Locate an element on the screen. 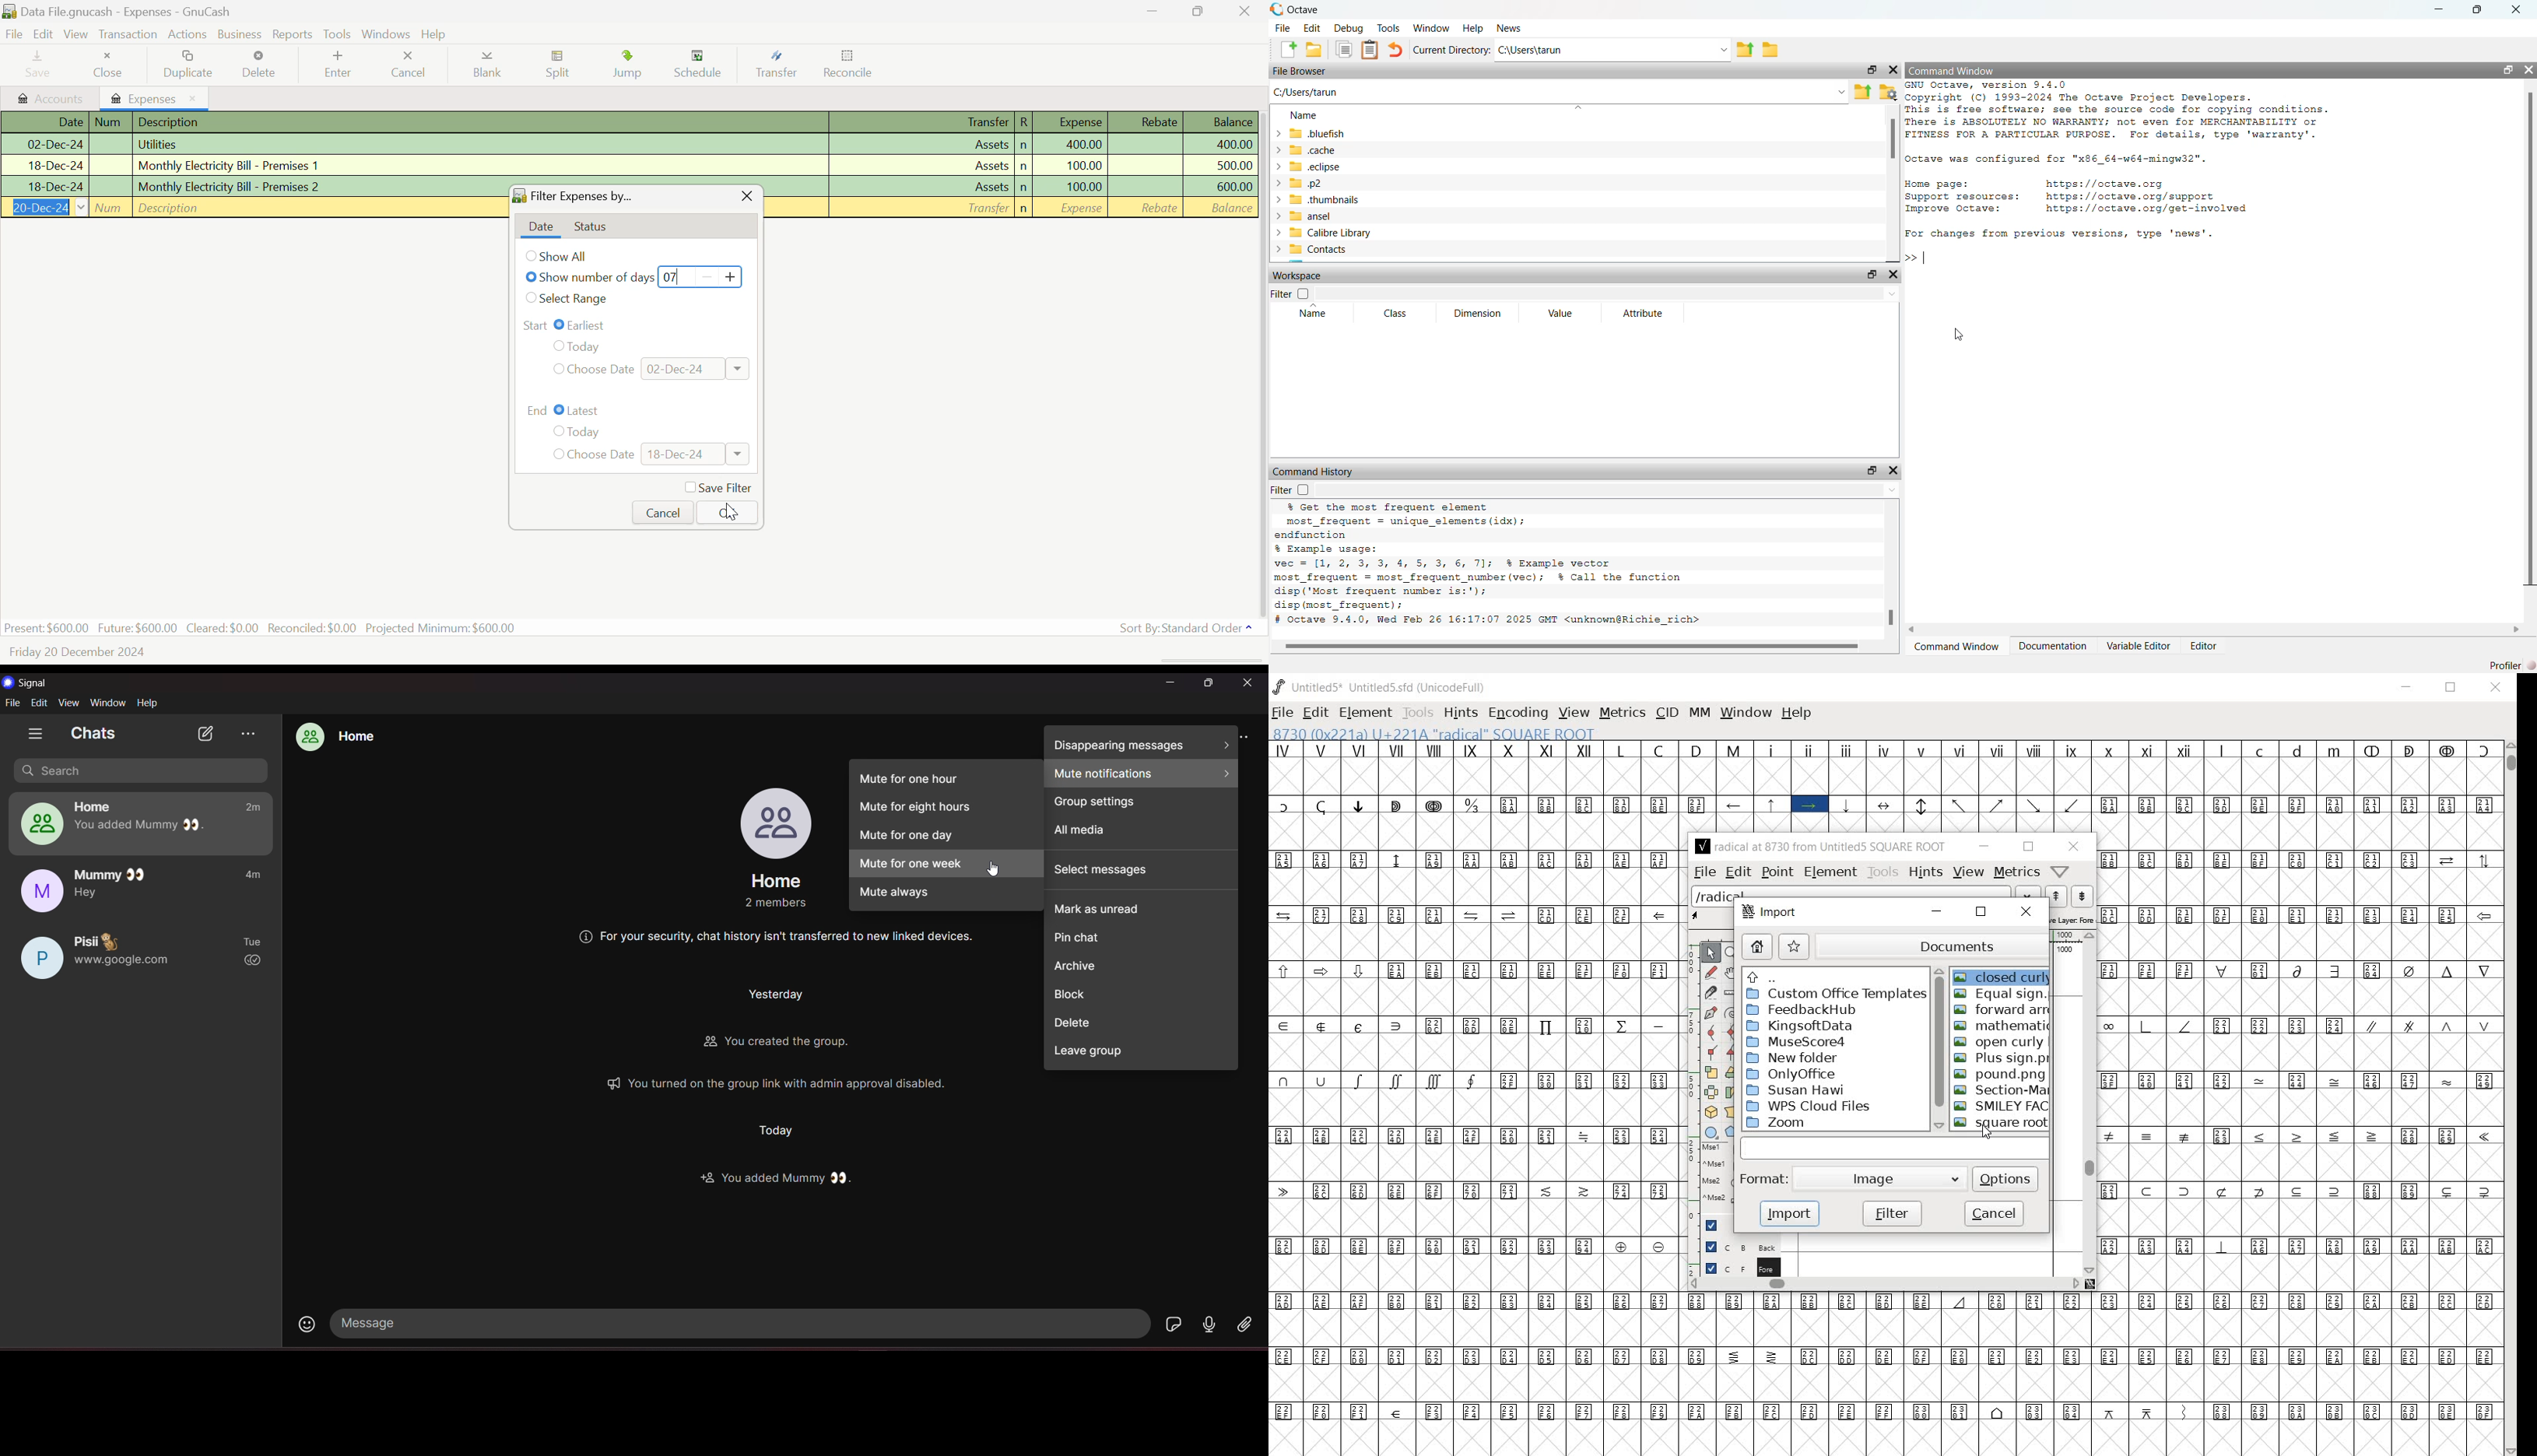 This screenshot has height=1456, width=2548. 8730 (0x221a) U+221A "radical" SQUARE ROOT is located at coordinates (1472, 734).